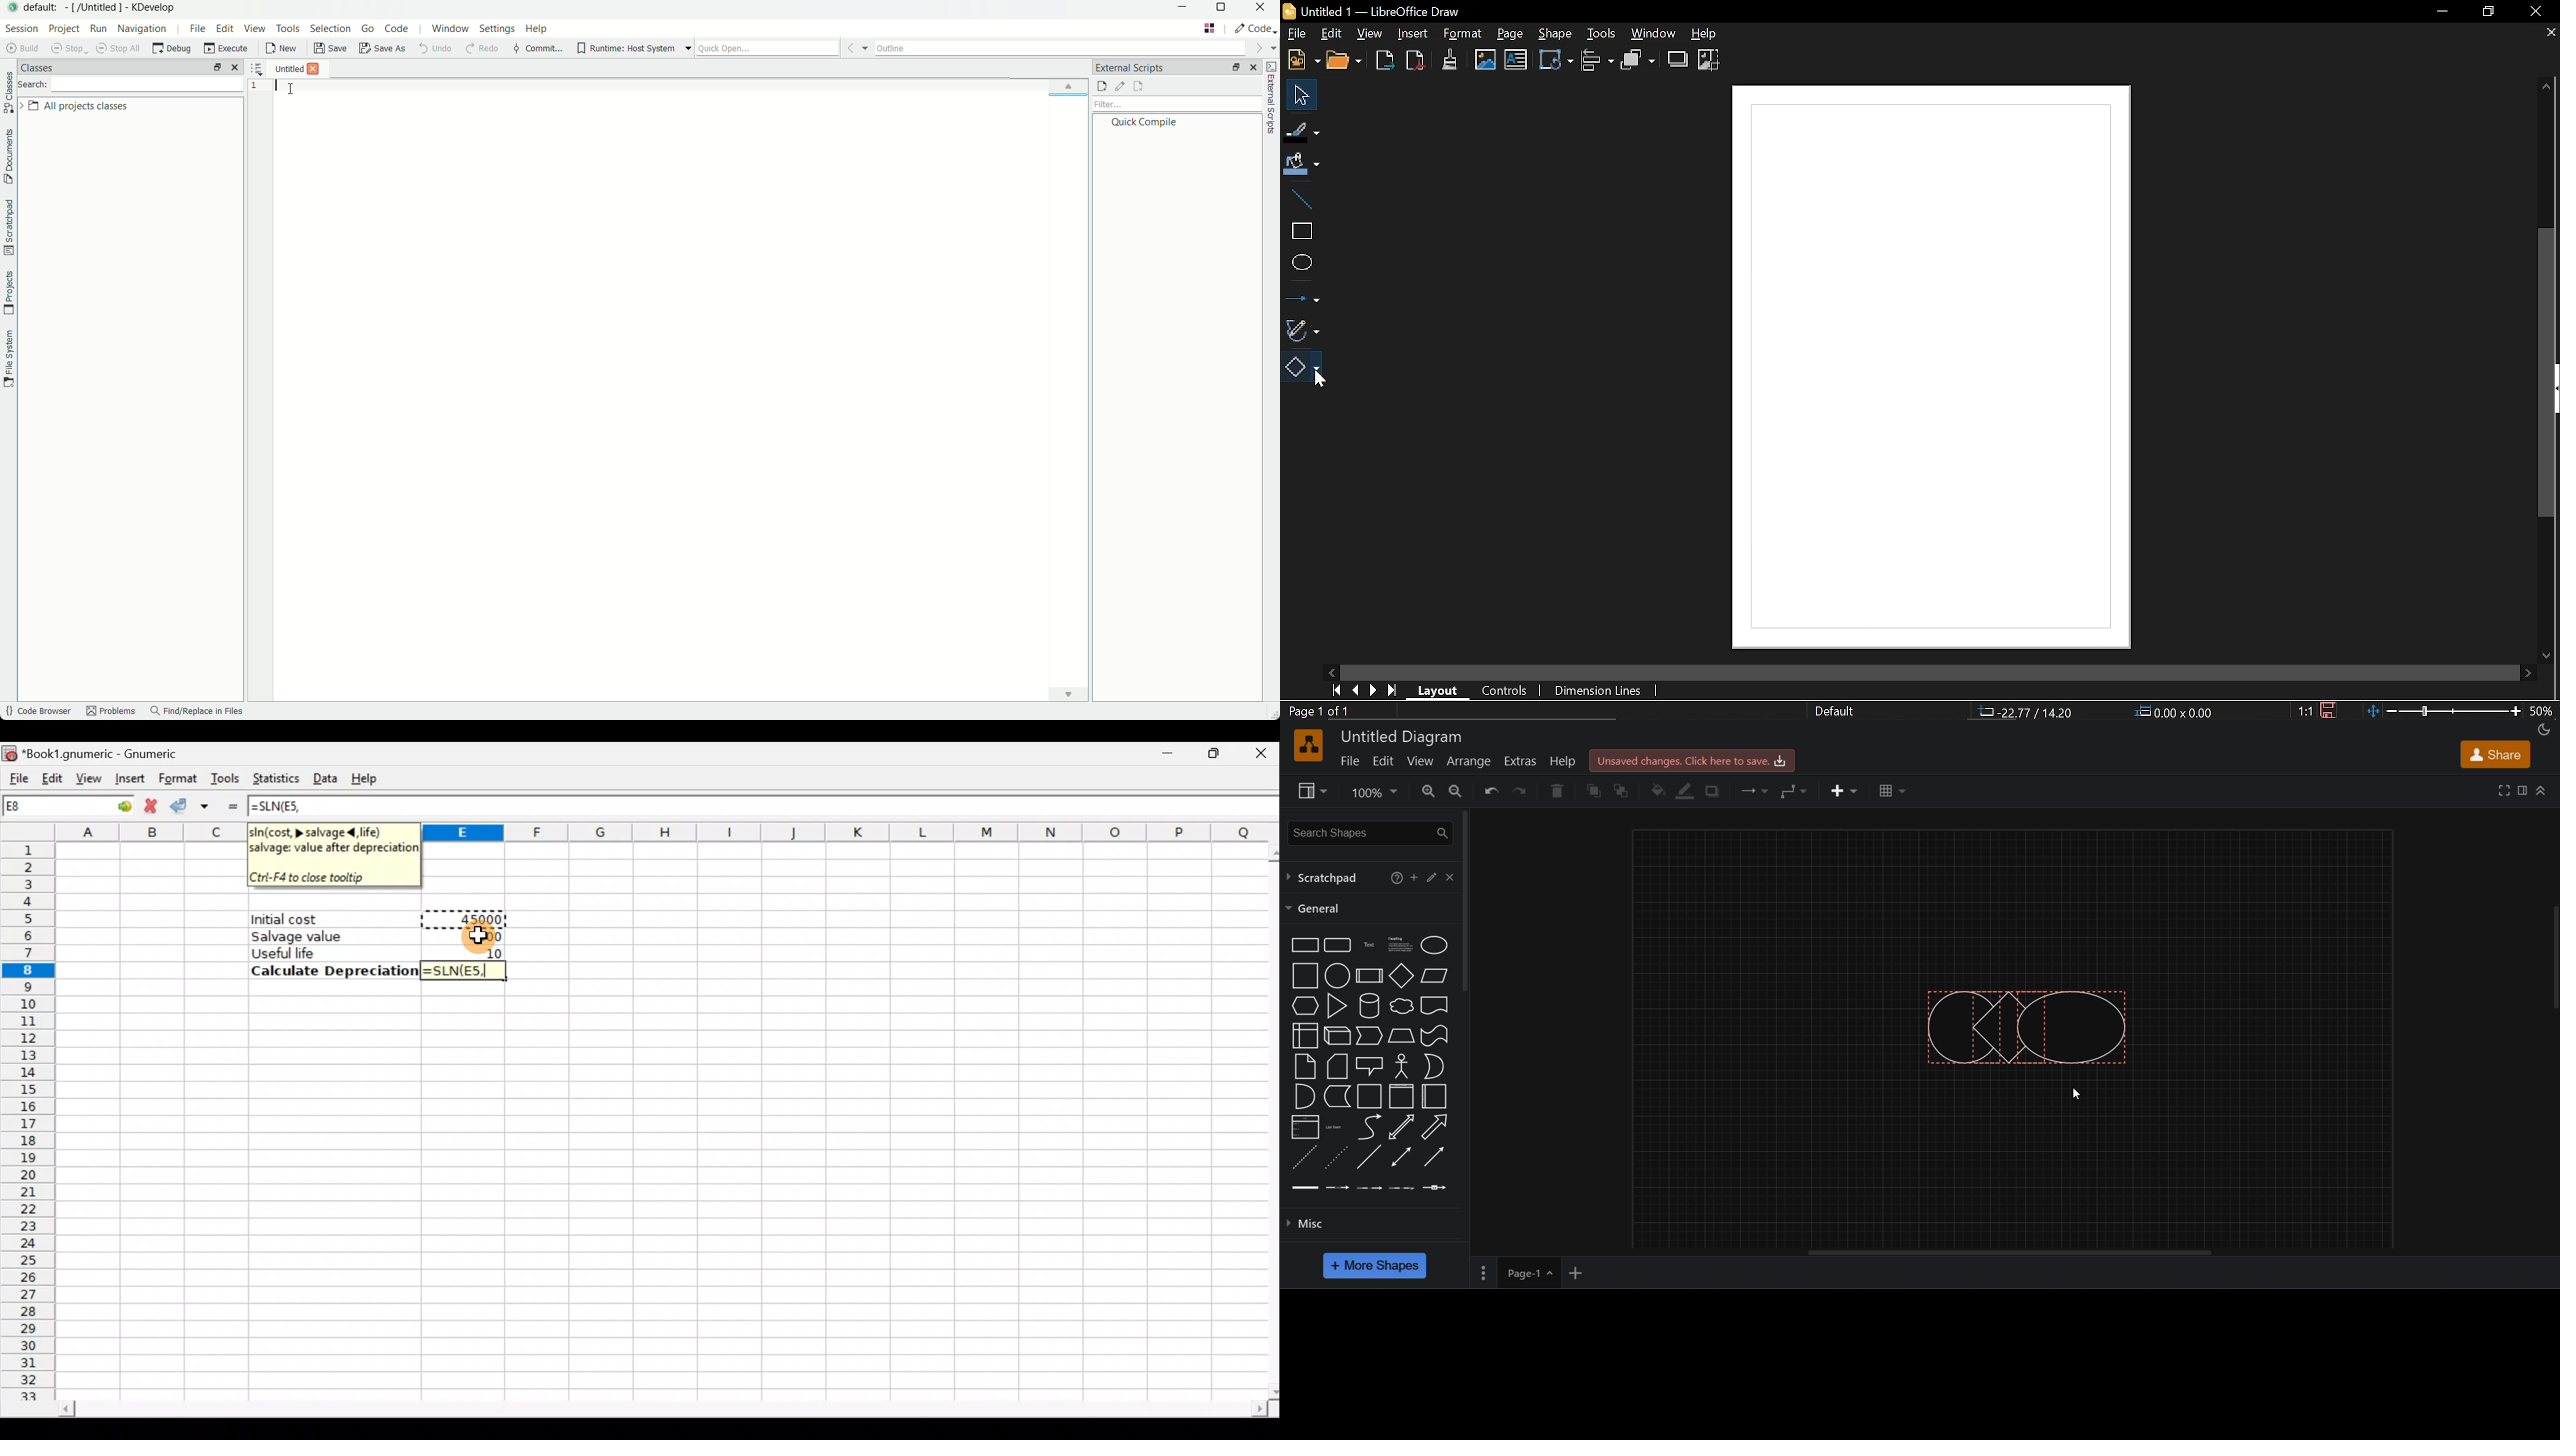 This screenshot has width=2576, height=1456. What do you see at coordinates (1355, 691) in the screenshot?
I see `Previous page` at bounding box center [1355, 691].